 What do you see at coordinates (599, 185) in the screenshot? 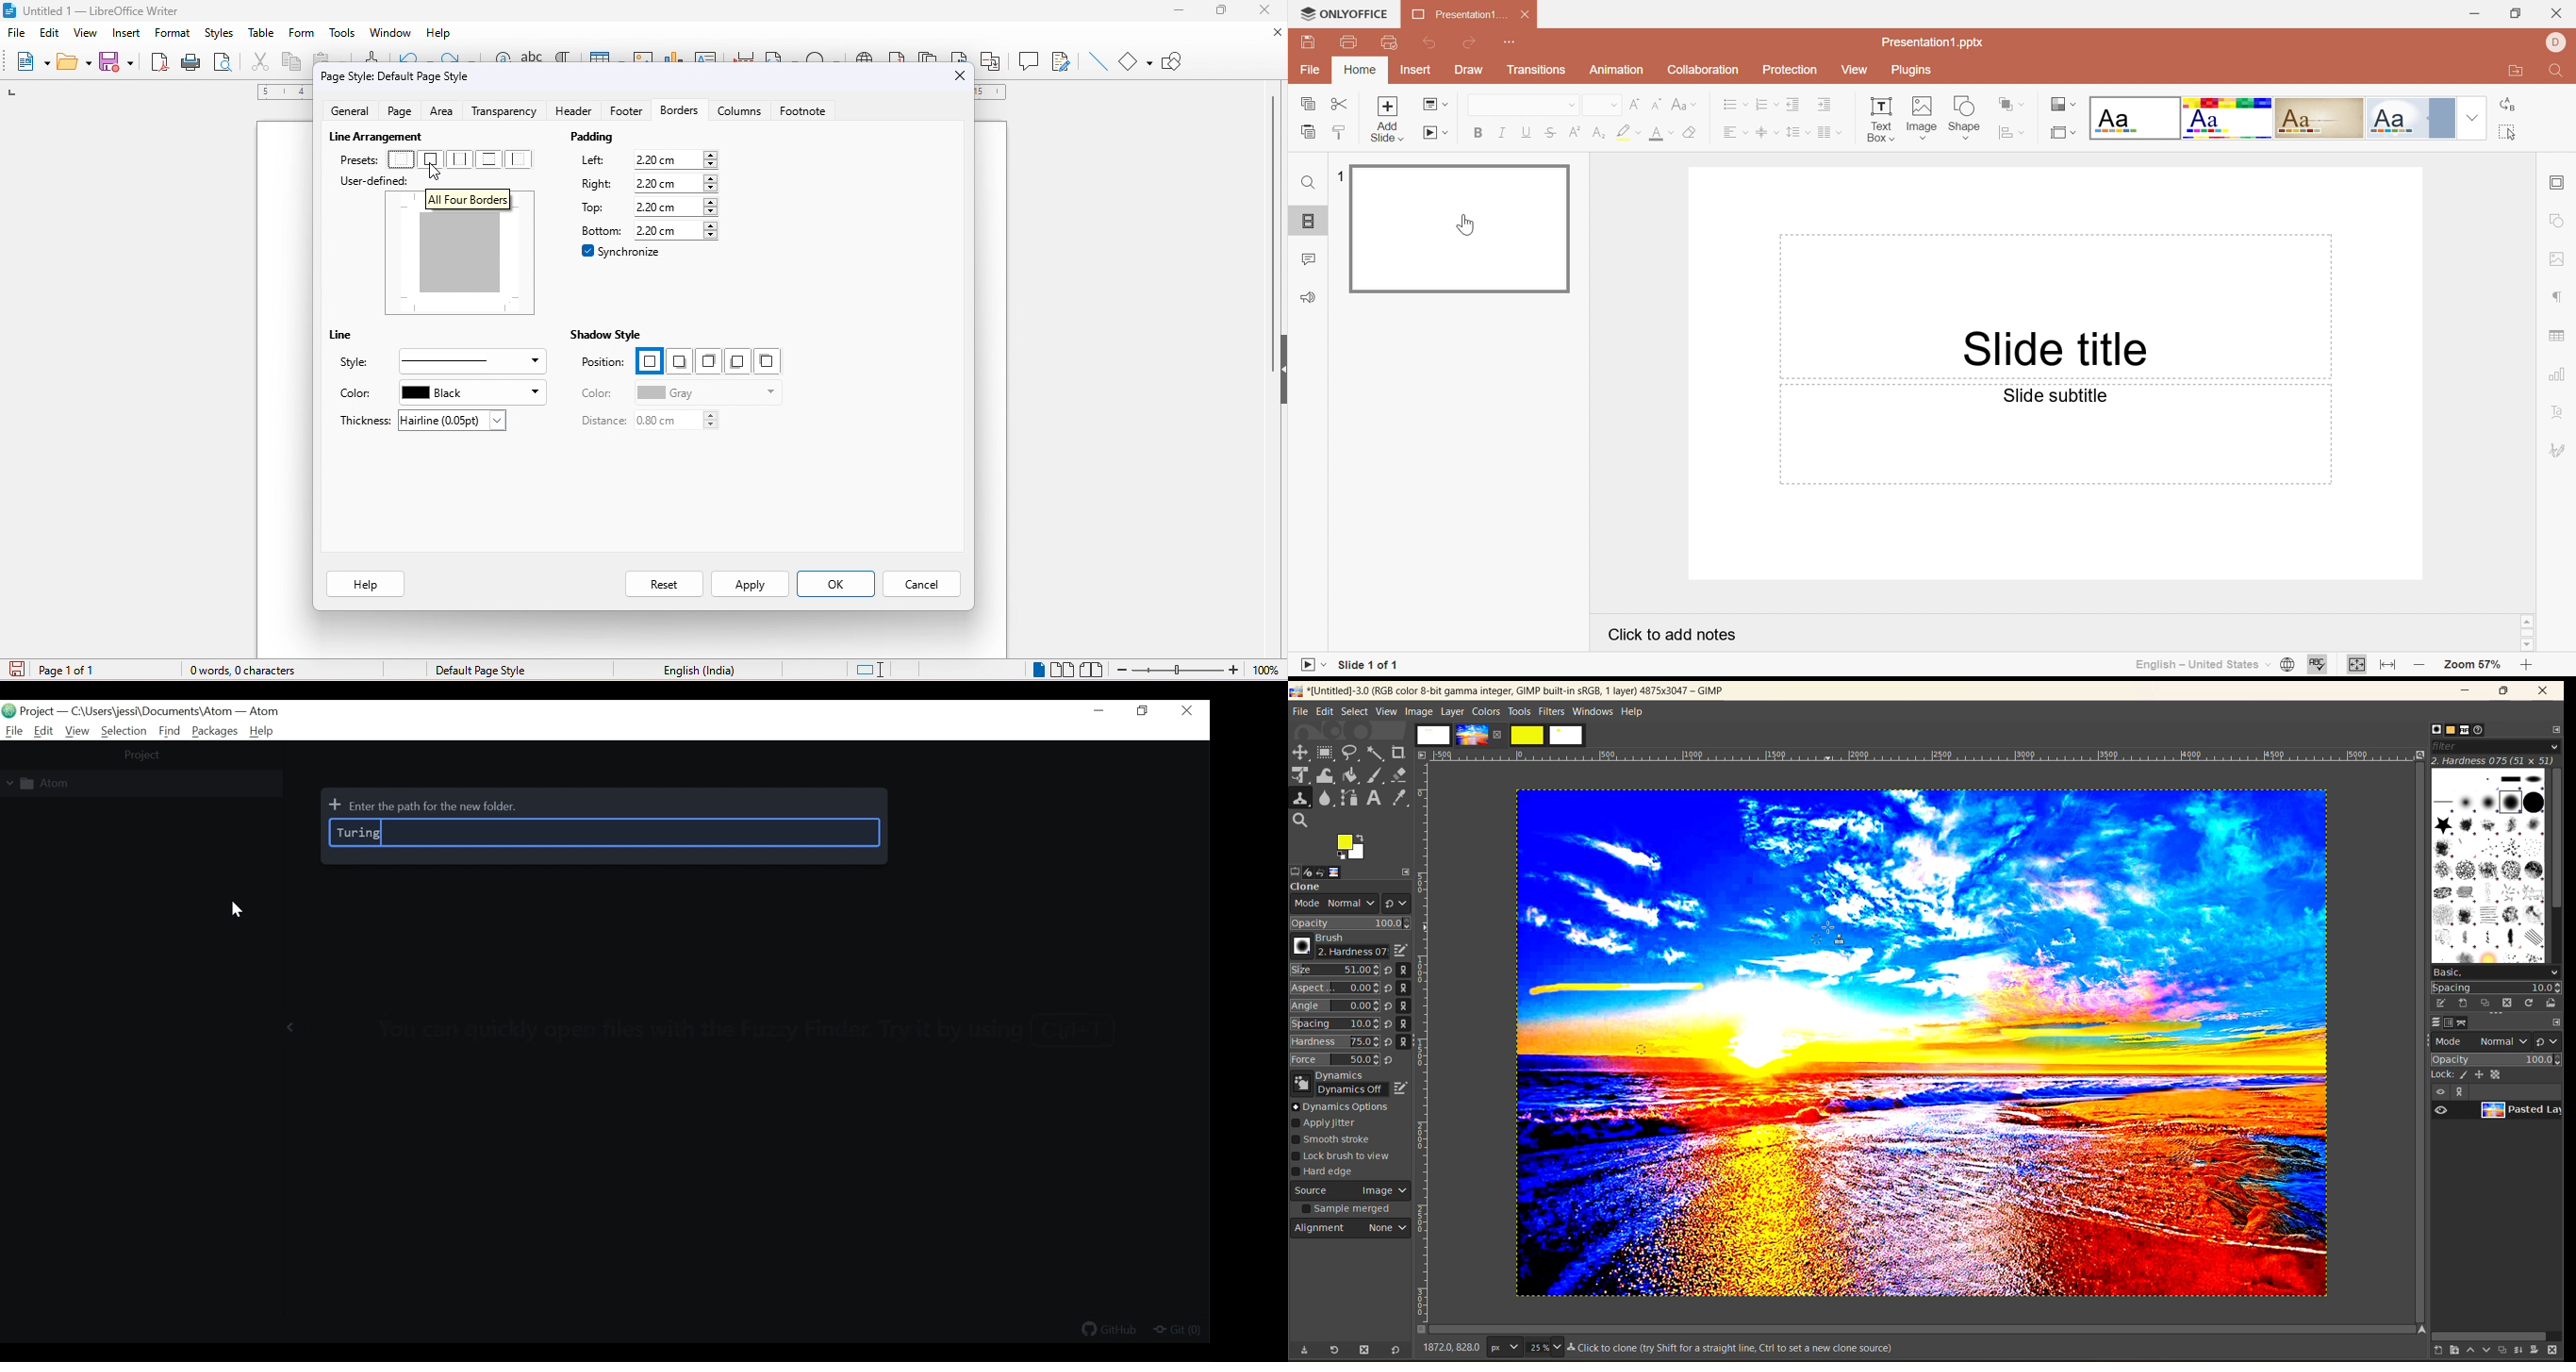
I see `right` at bounding box center [599, 185].